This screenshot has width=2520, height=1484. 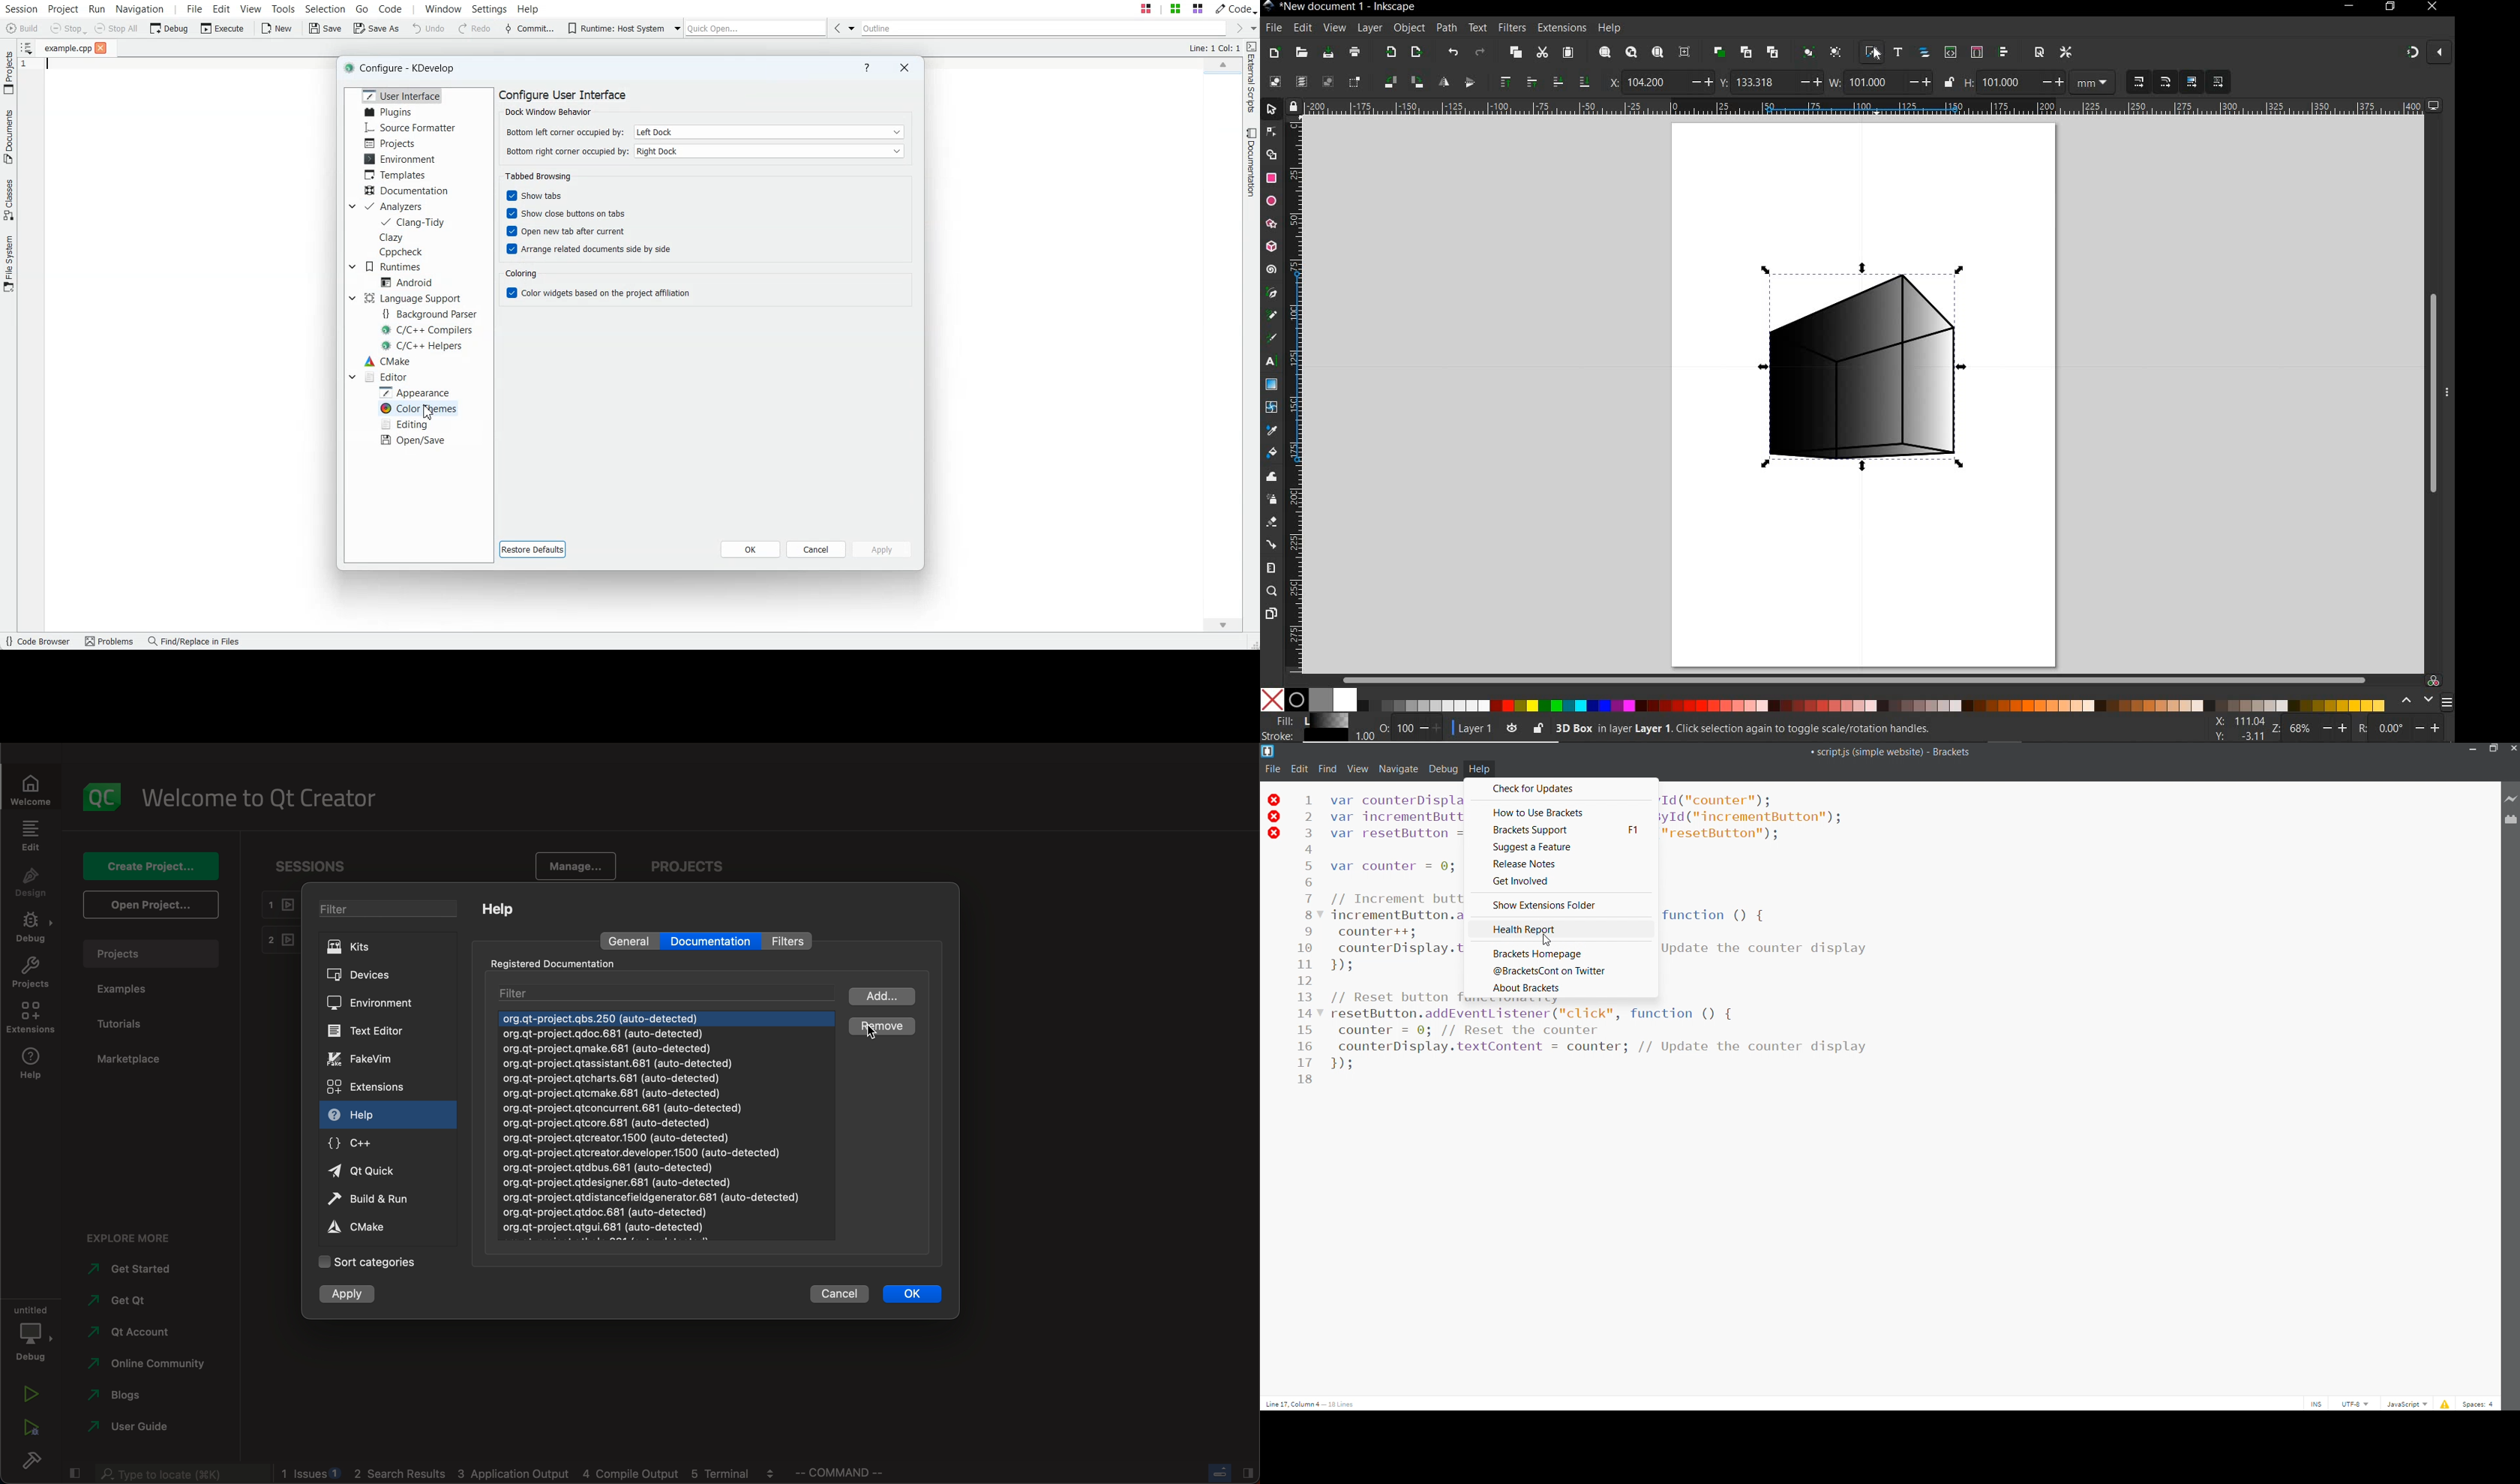 What do you see at coordinates (854, 1473) in the screenshot?
I see `command` at bounding box center [854, 1473].